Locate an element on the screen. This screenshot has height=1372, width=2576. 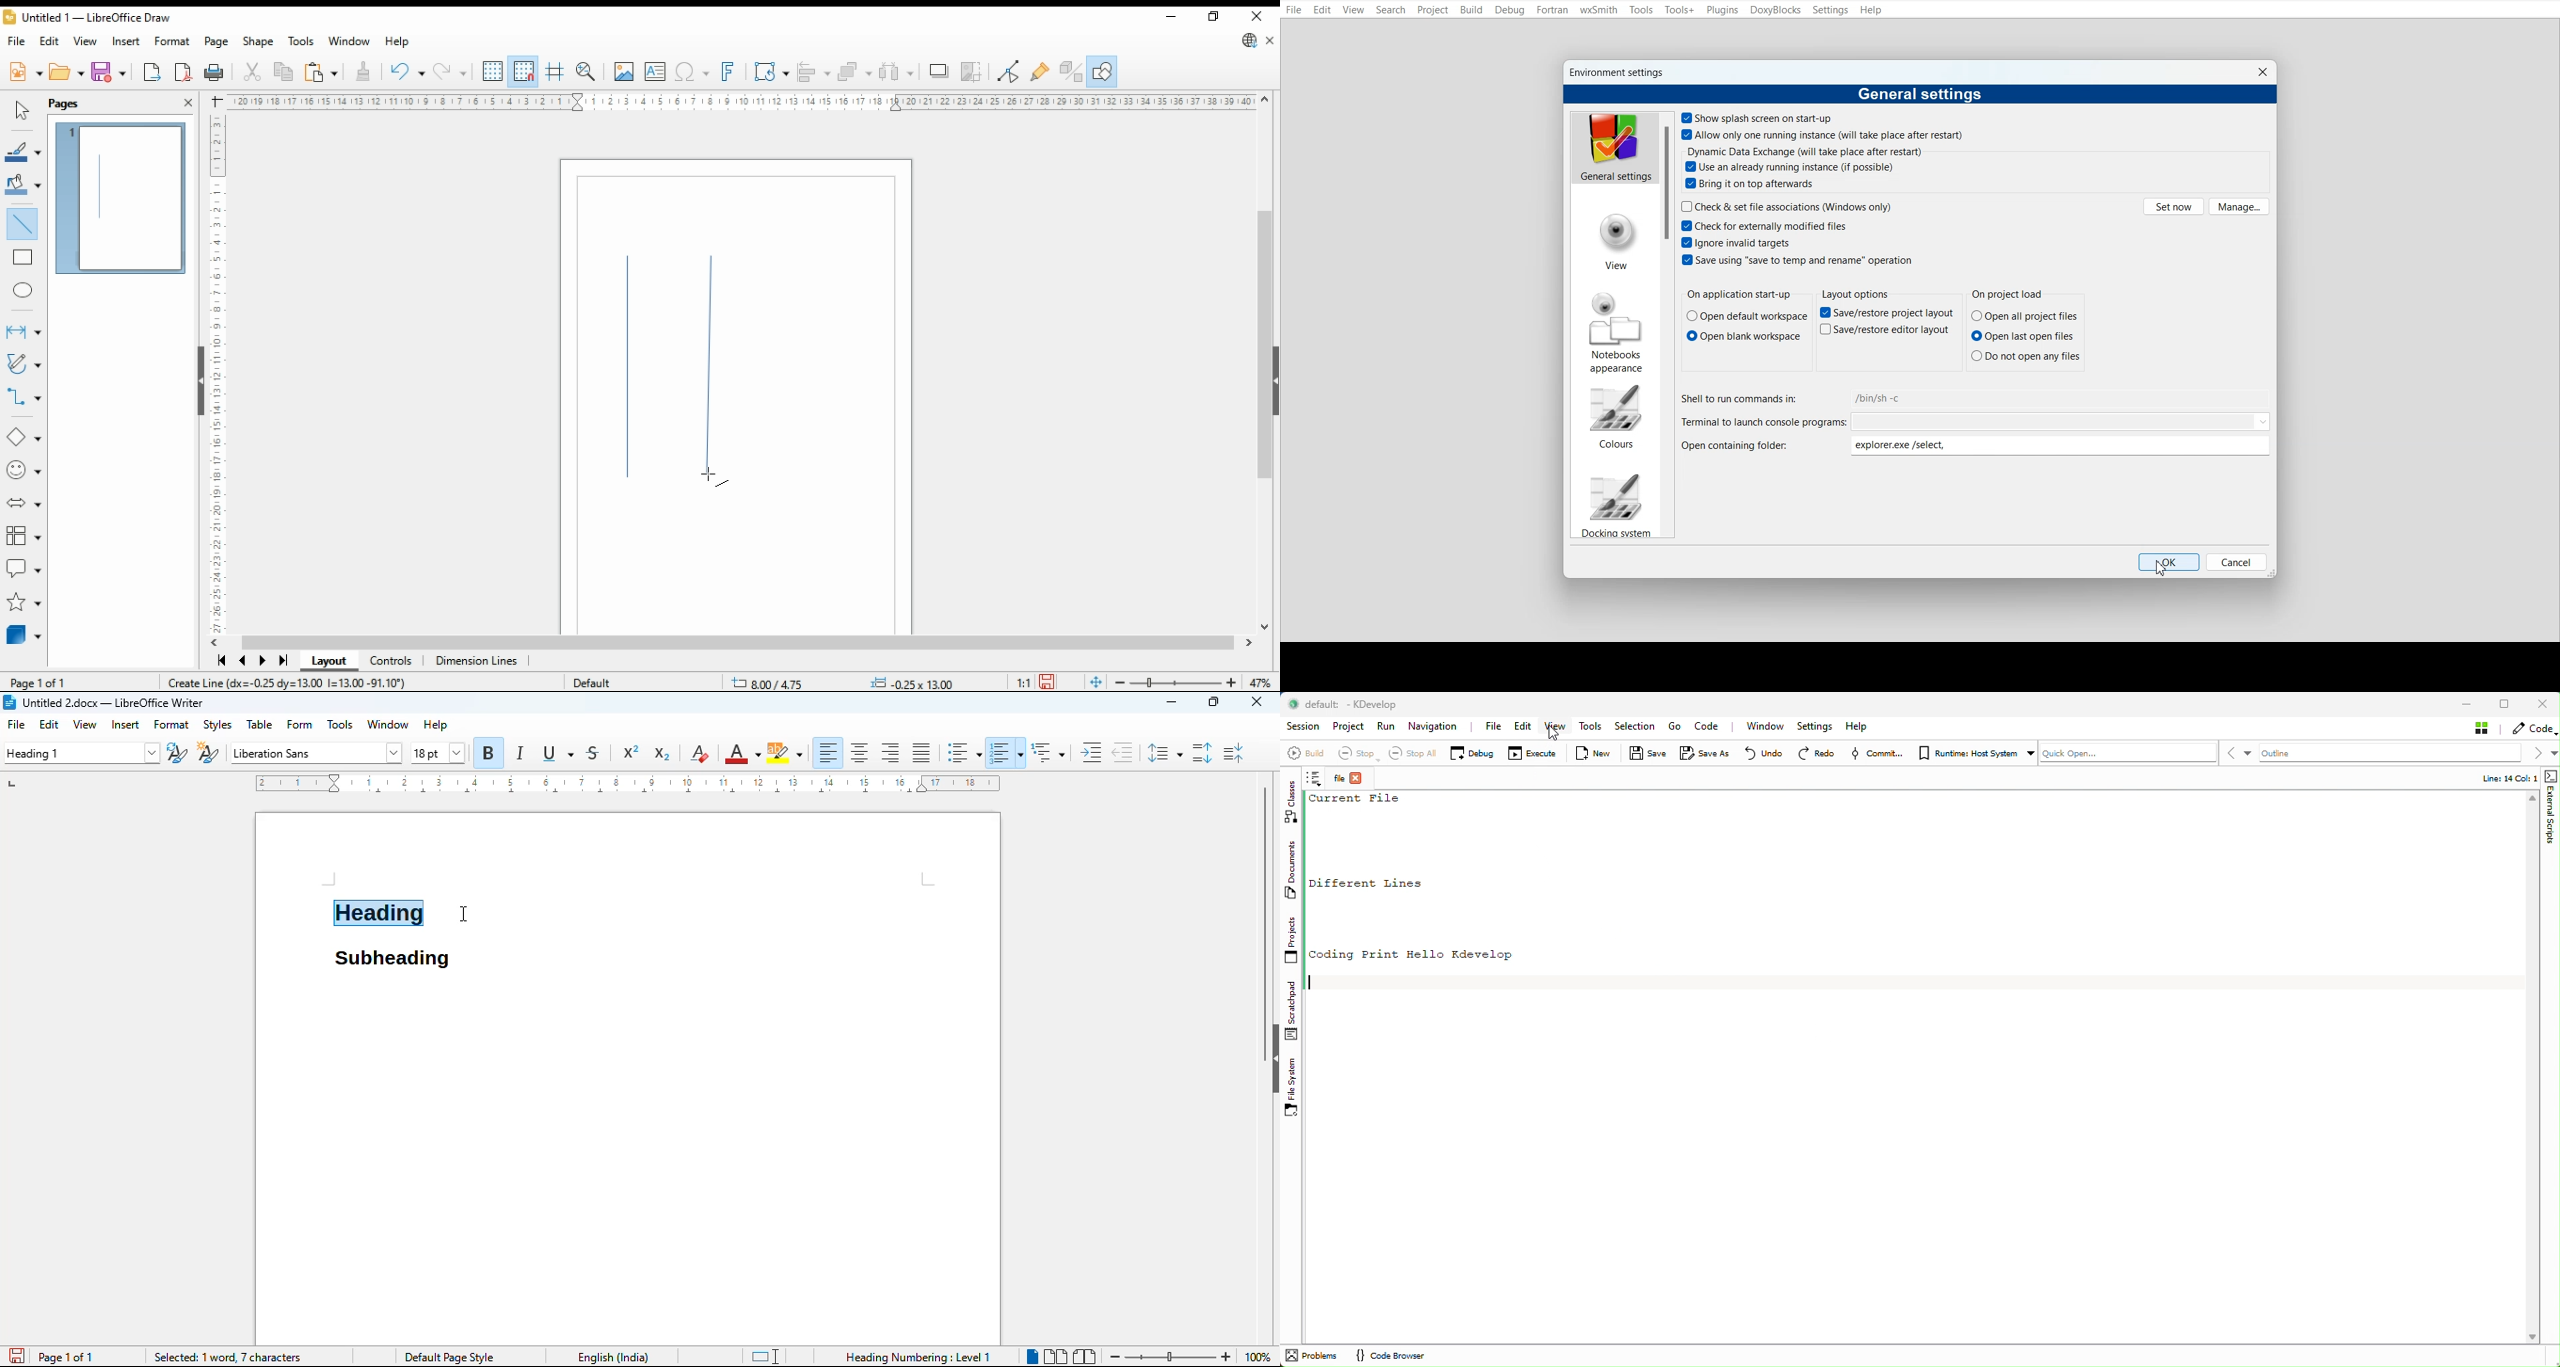
Save/restore project layout is located at coordinates (1887, 313).